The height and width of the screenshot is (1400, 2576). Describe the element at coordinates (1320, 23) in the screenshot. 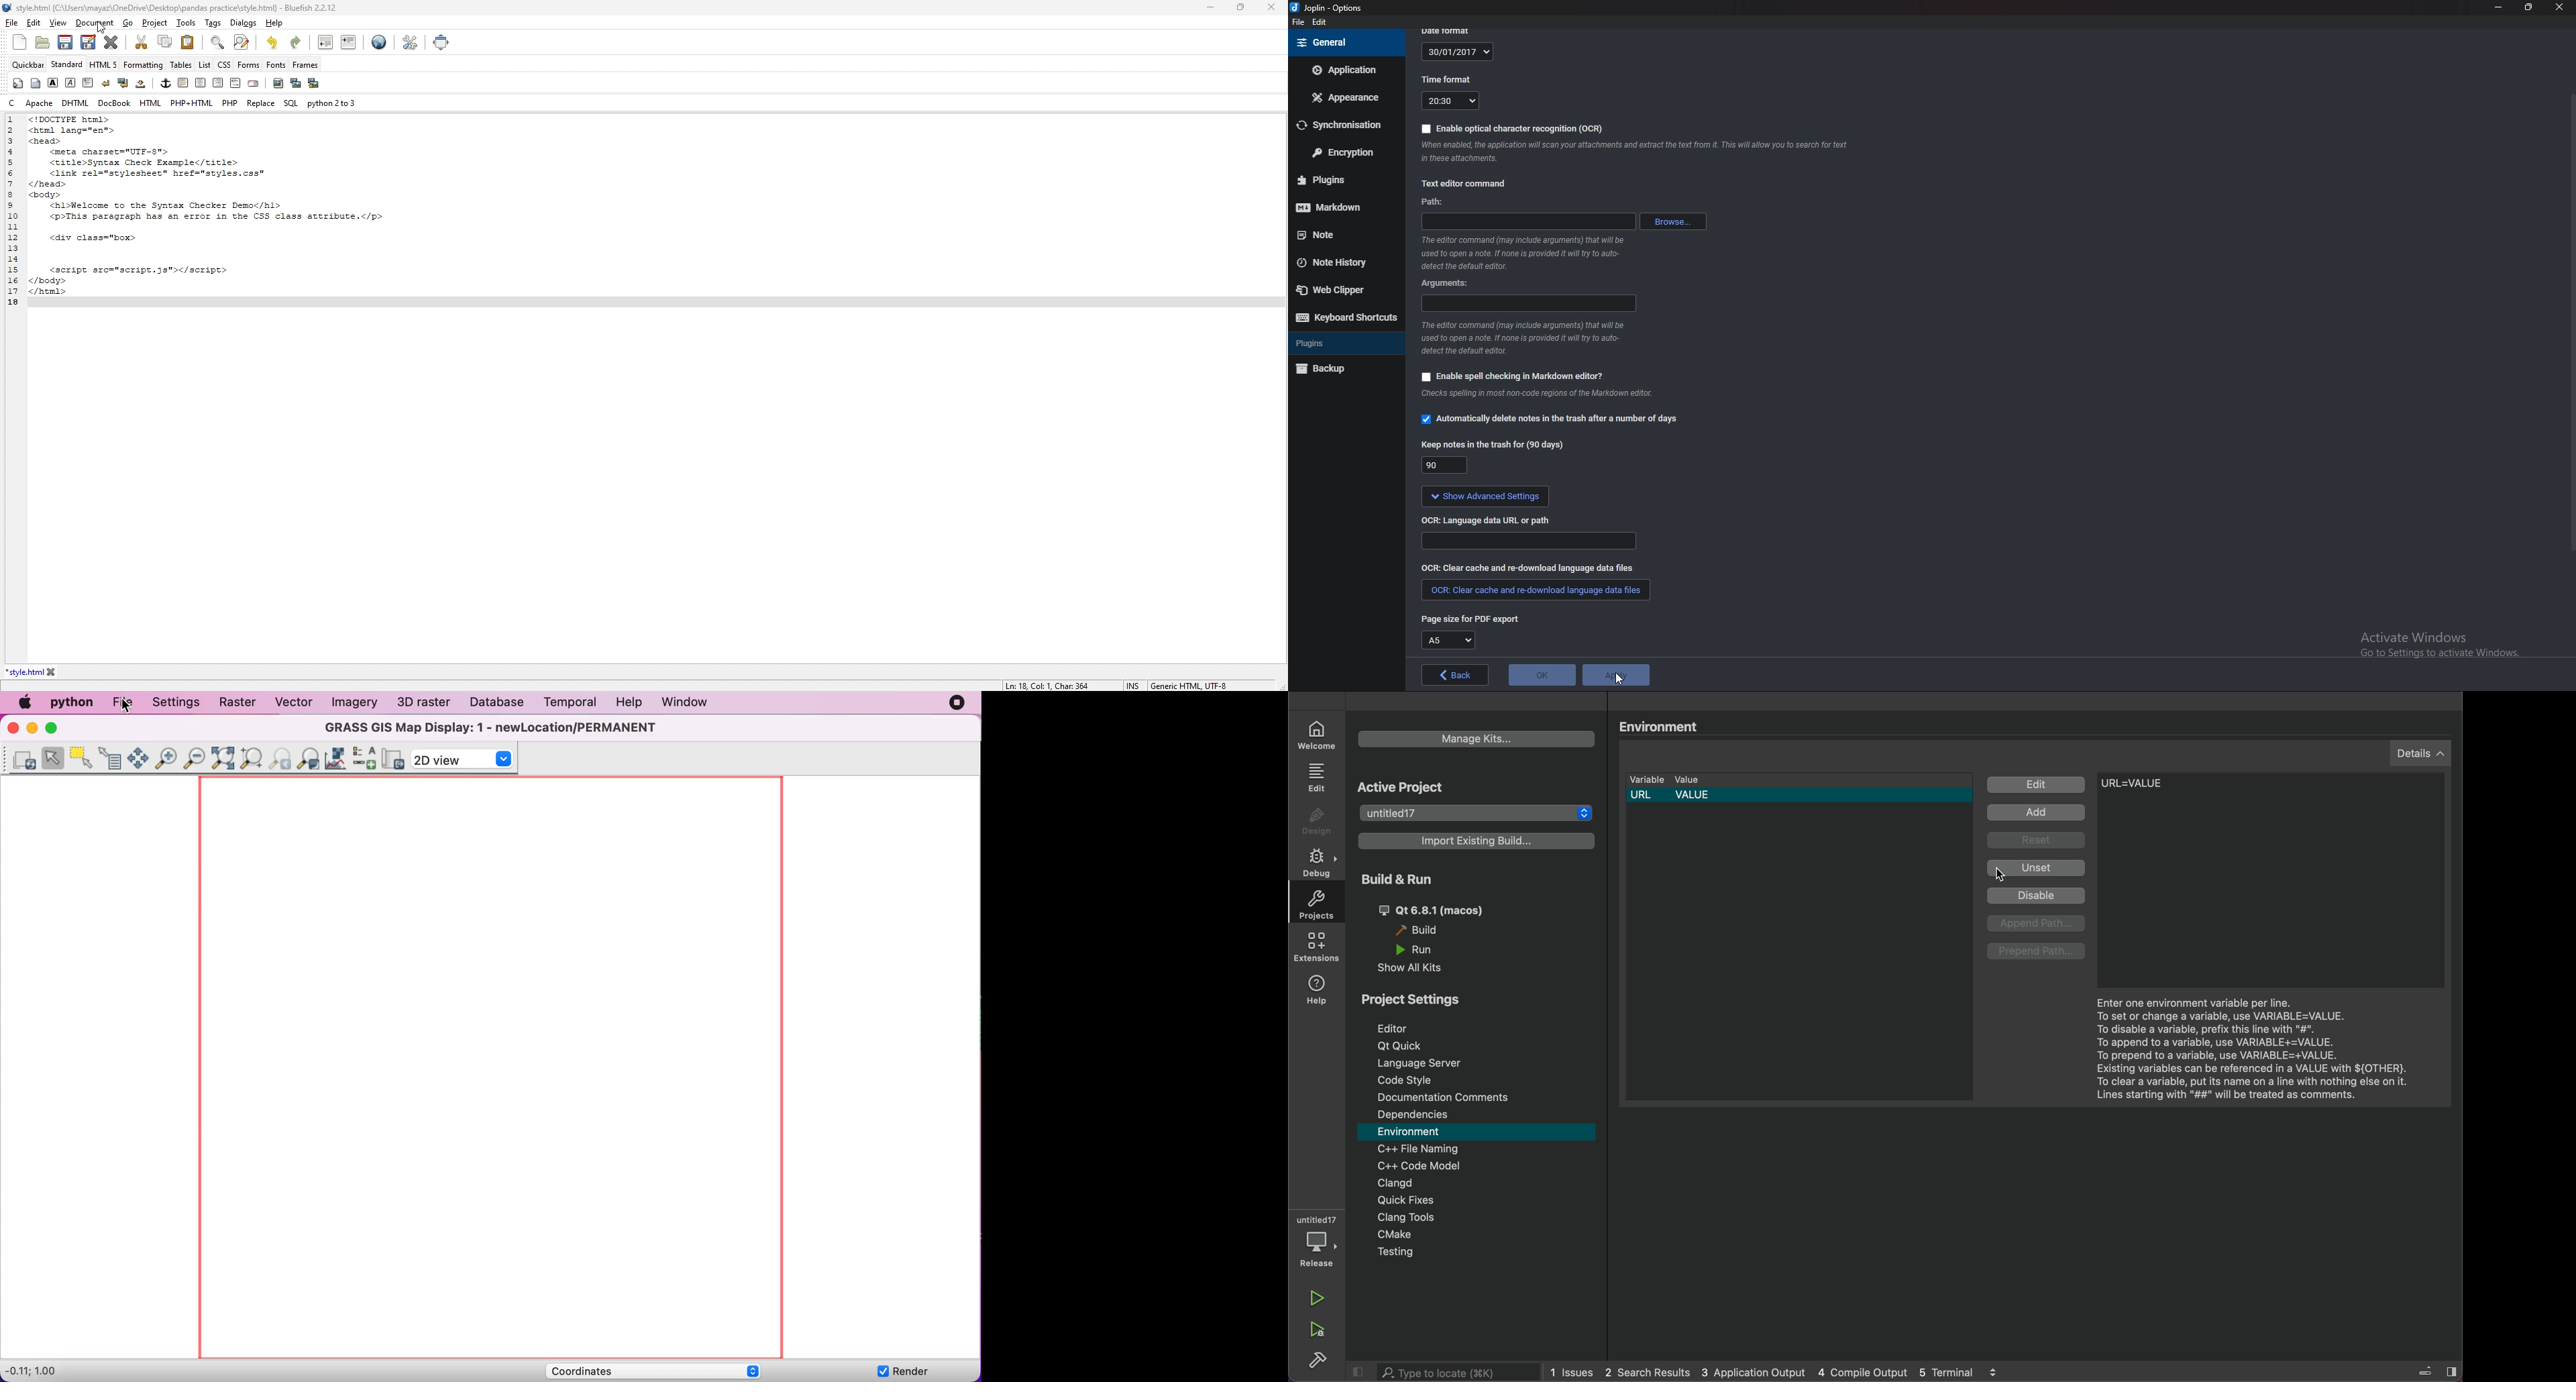

I see `Edit` at that location.